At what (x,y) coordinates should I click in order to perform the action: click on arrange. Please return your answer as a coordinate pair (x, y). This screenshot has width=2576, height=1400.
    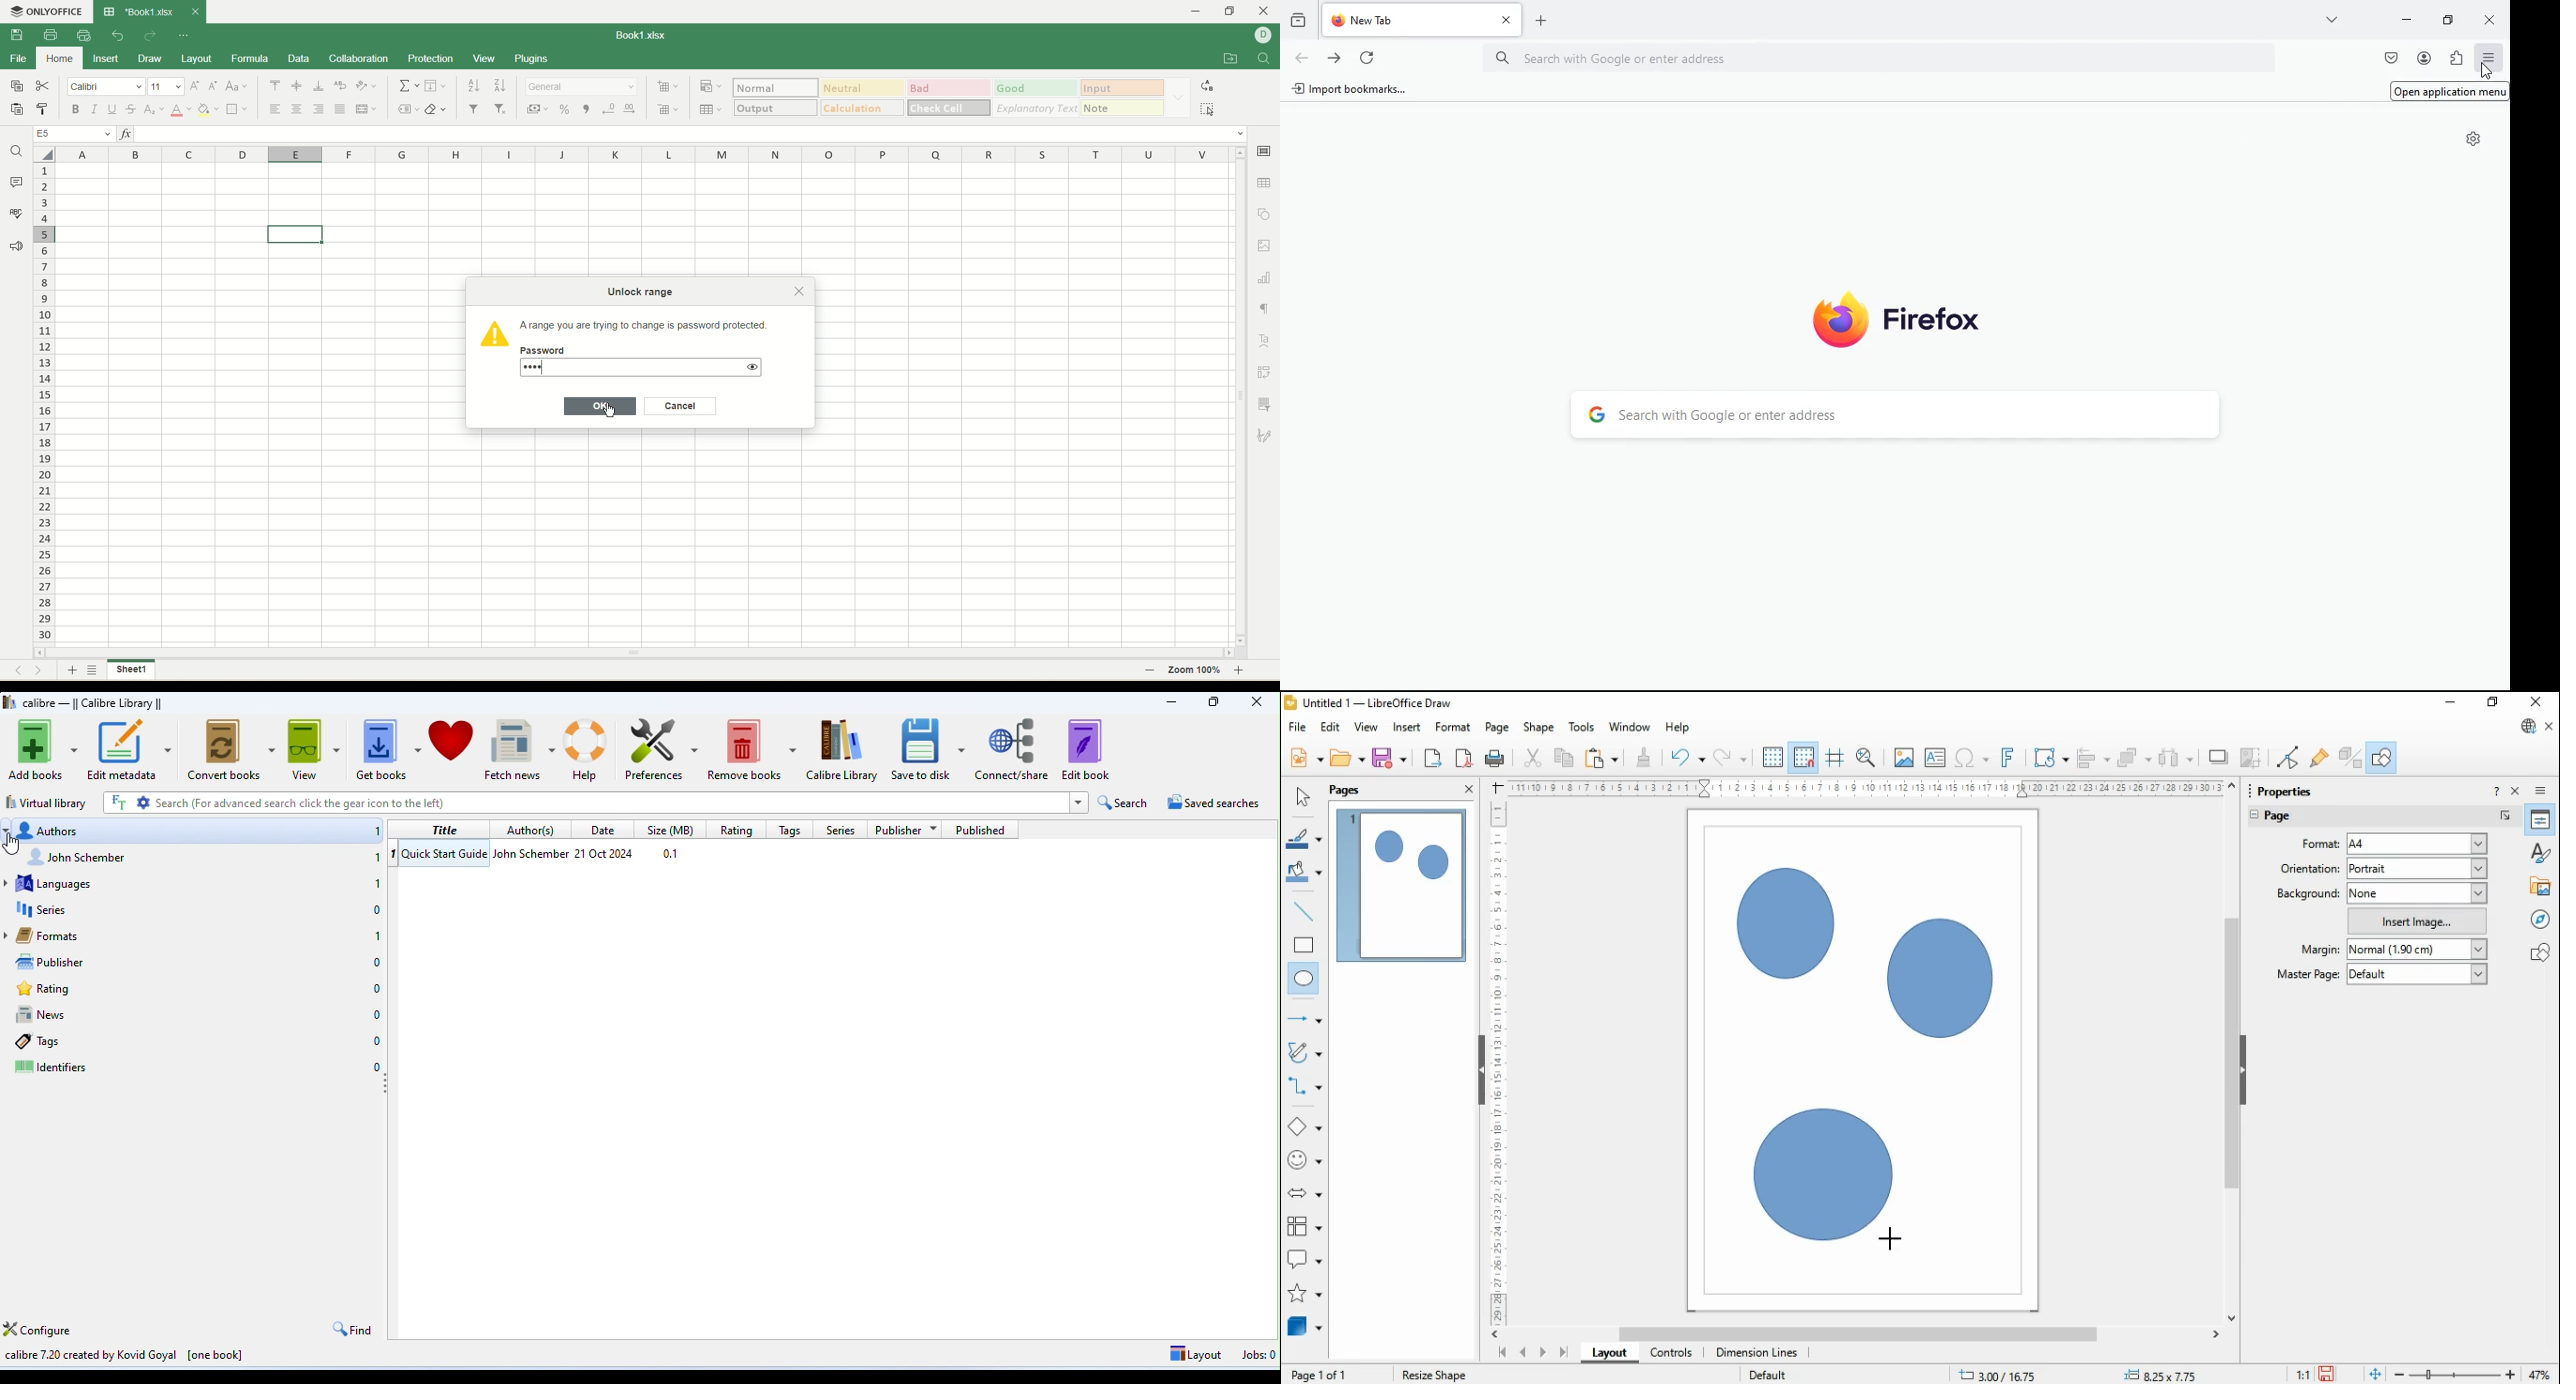
    Looking at the image, I should click on (2135, 758).